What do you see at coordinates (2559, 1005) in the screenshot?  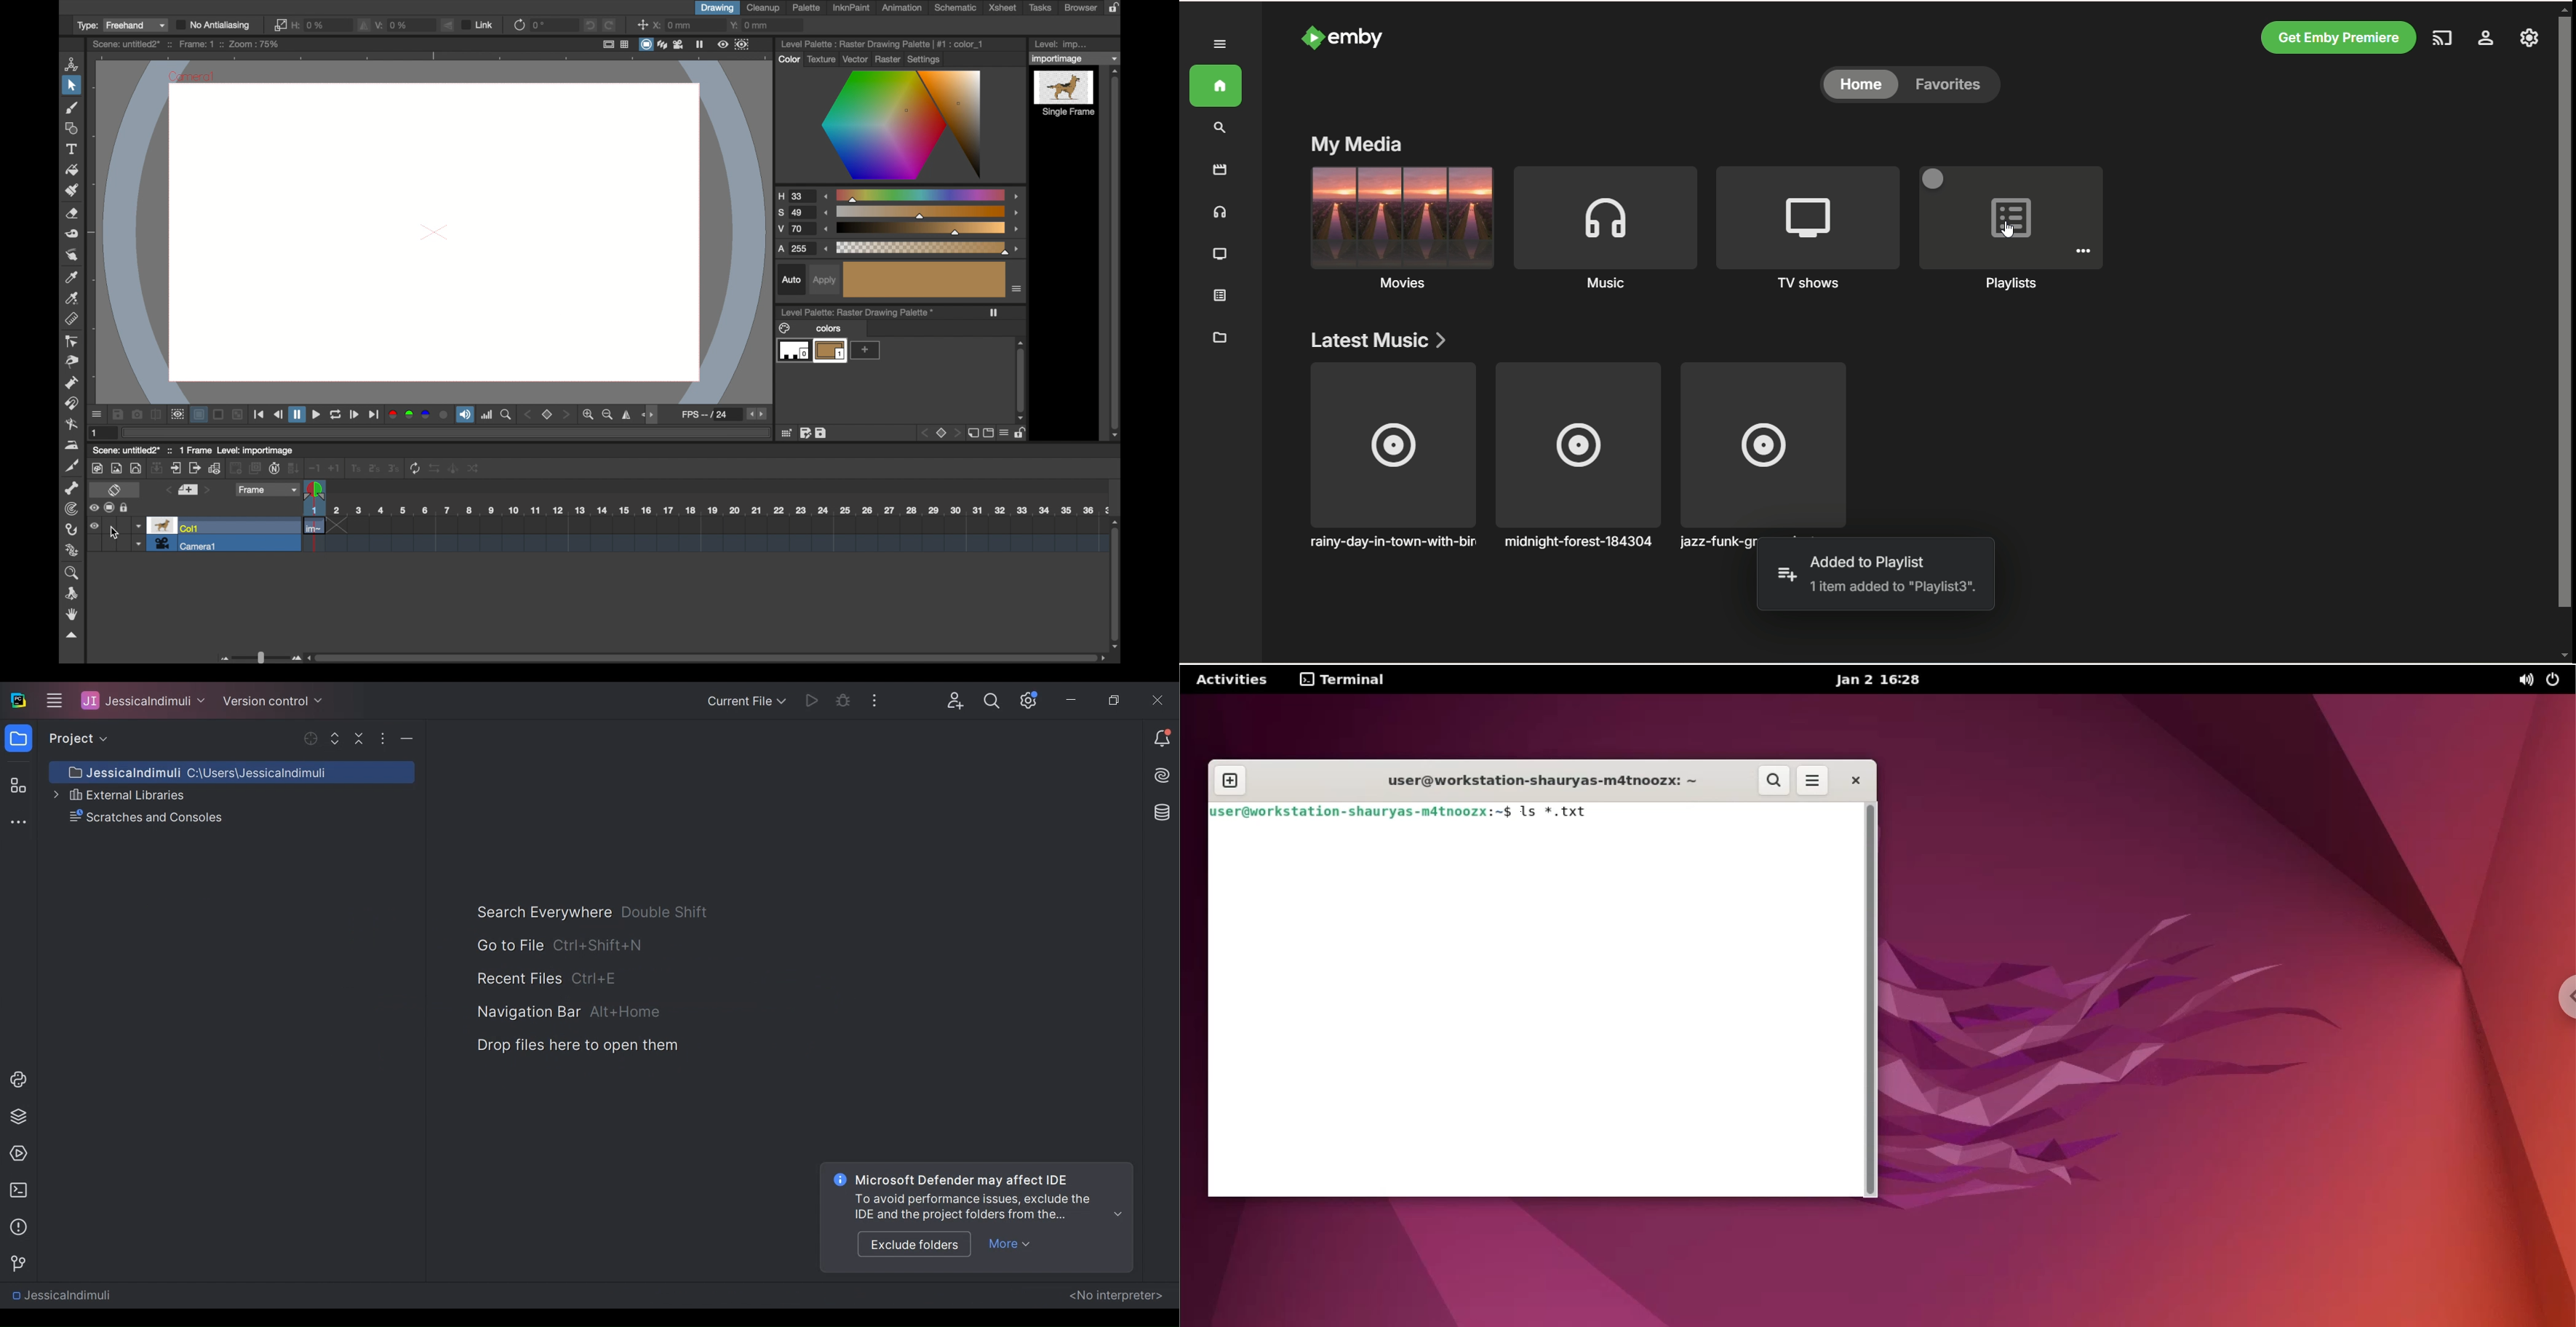 I see `chrome options` at bounding box center [2559, 1005].